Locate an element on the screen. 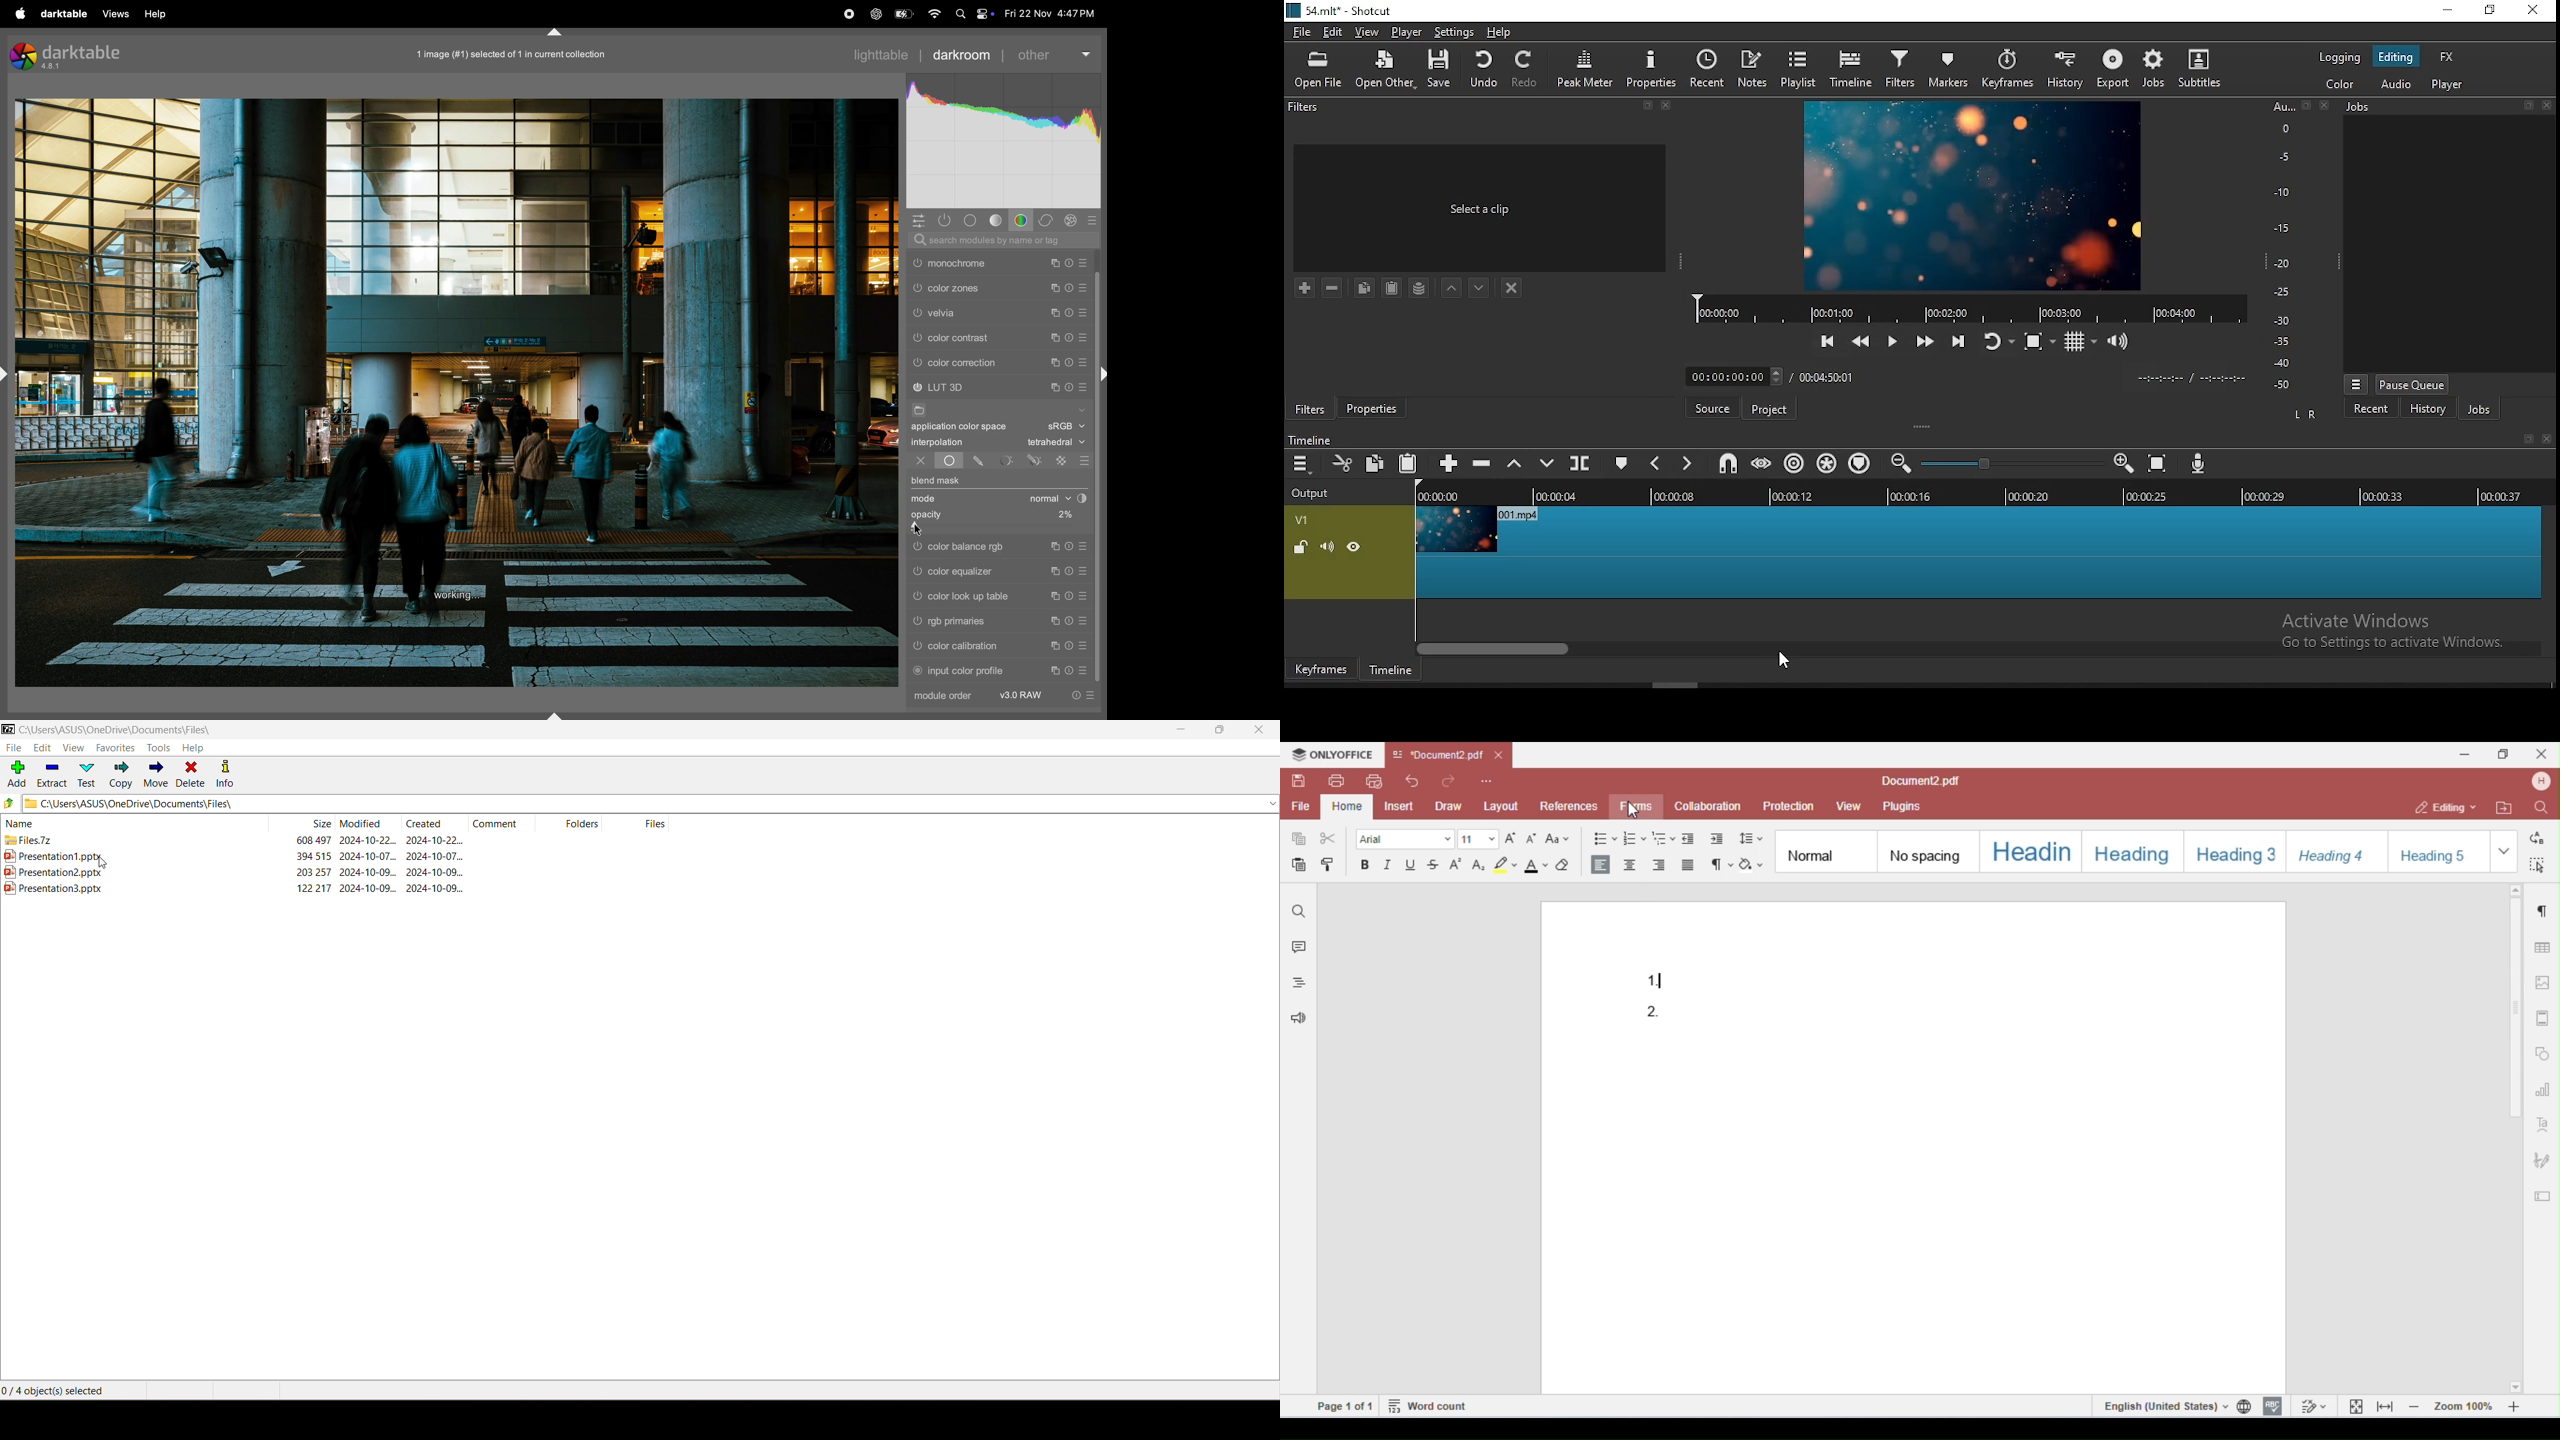  save is located at coordinates (1444, 69).